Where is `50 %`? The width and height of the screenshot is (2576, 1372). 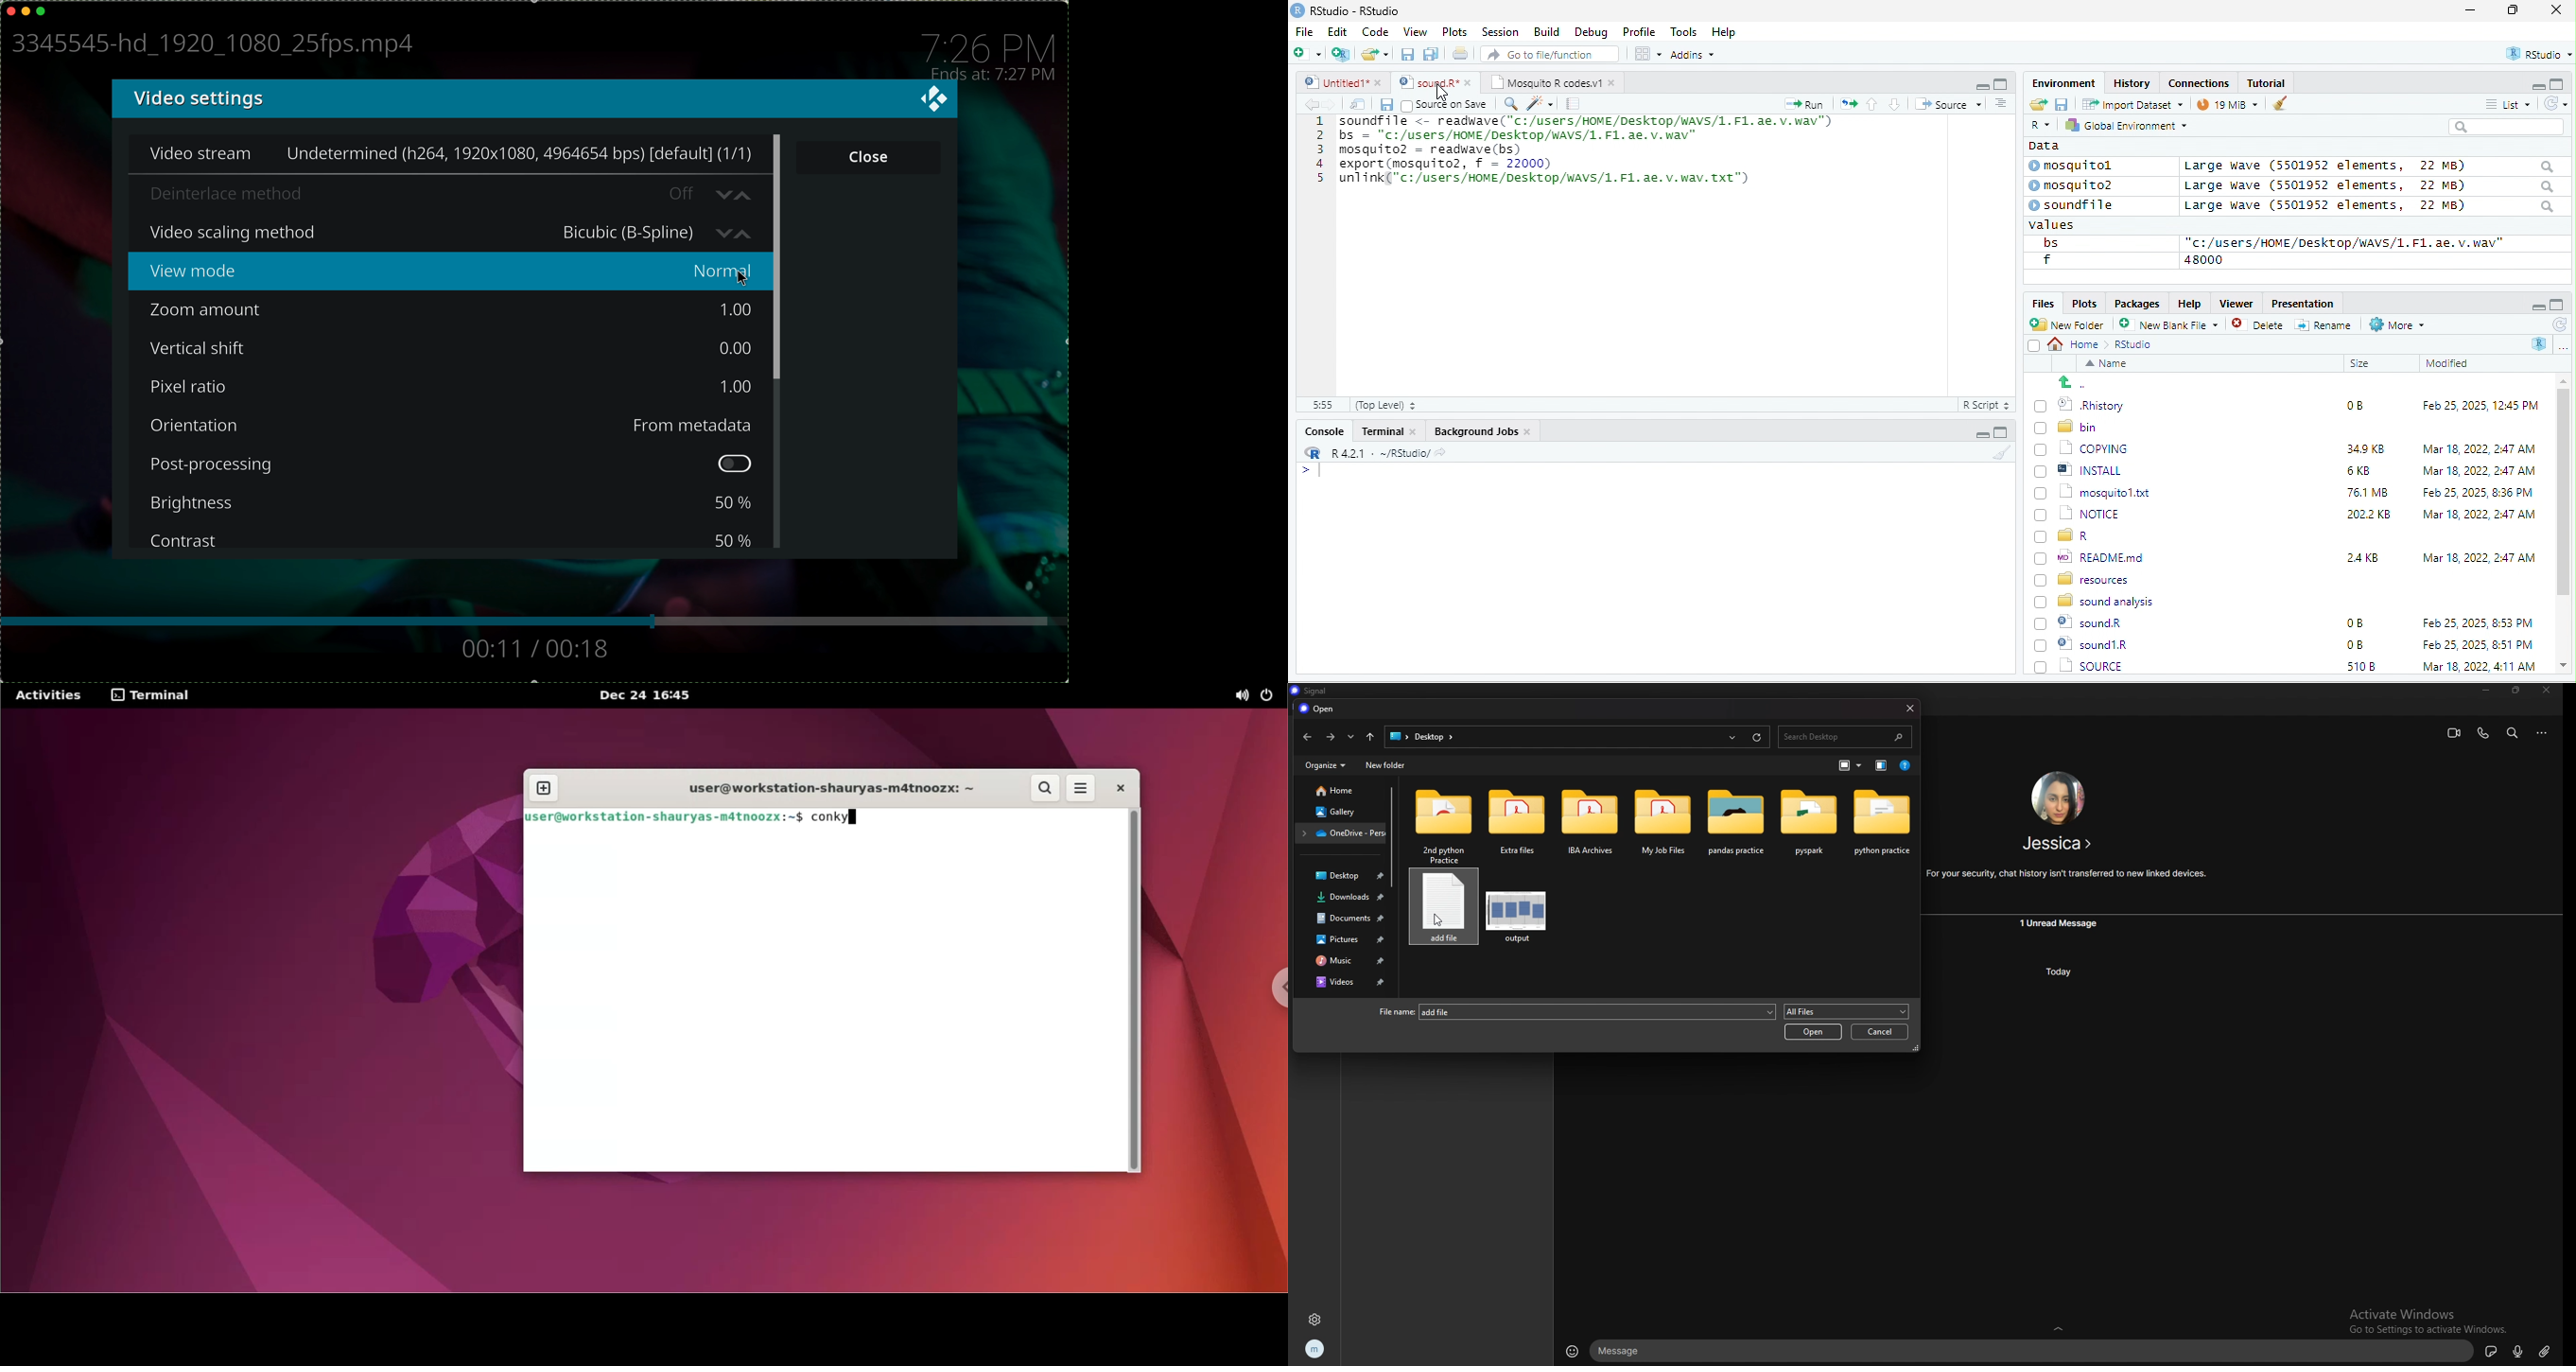
50 % is located at coordinates (732, 540).